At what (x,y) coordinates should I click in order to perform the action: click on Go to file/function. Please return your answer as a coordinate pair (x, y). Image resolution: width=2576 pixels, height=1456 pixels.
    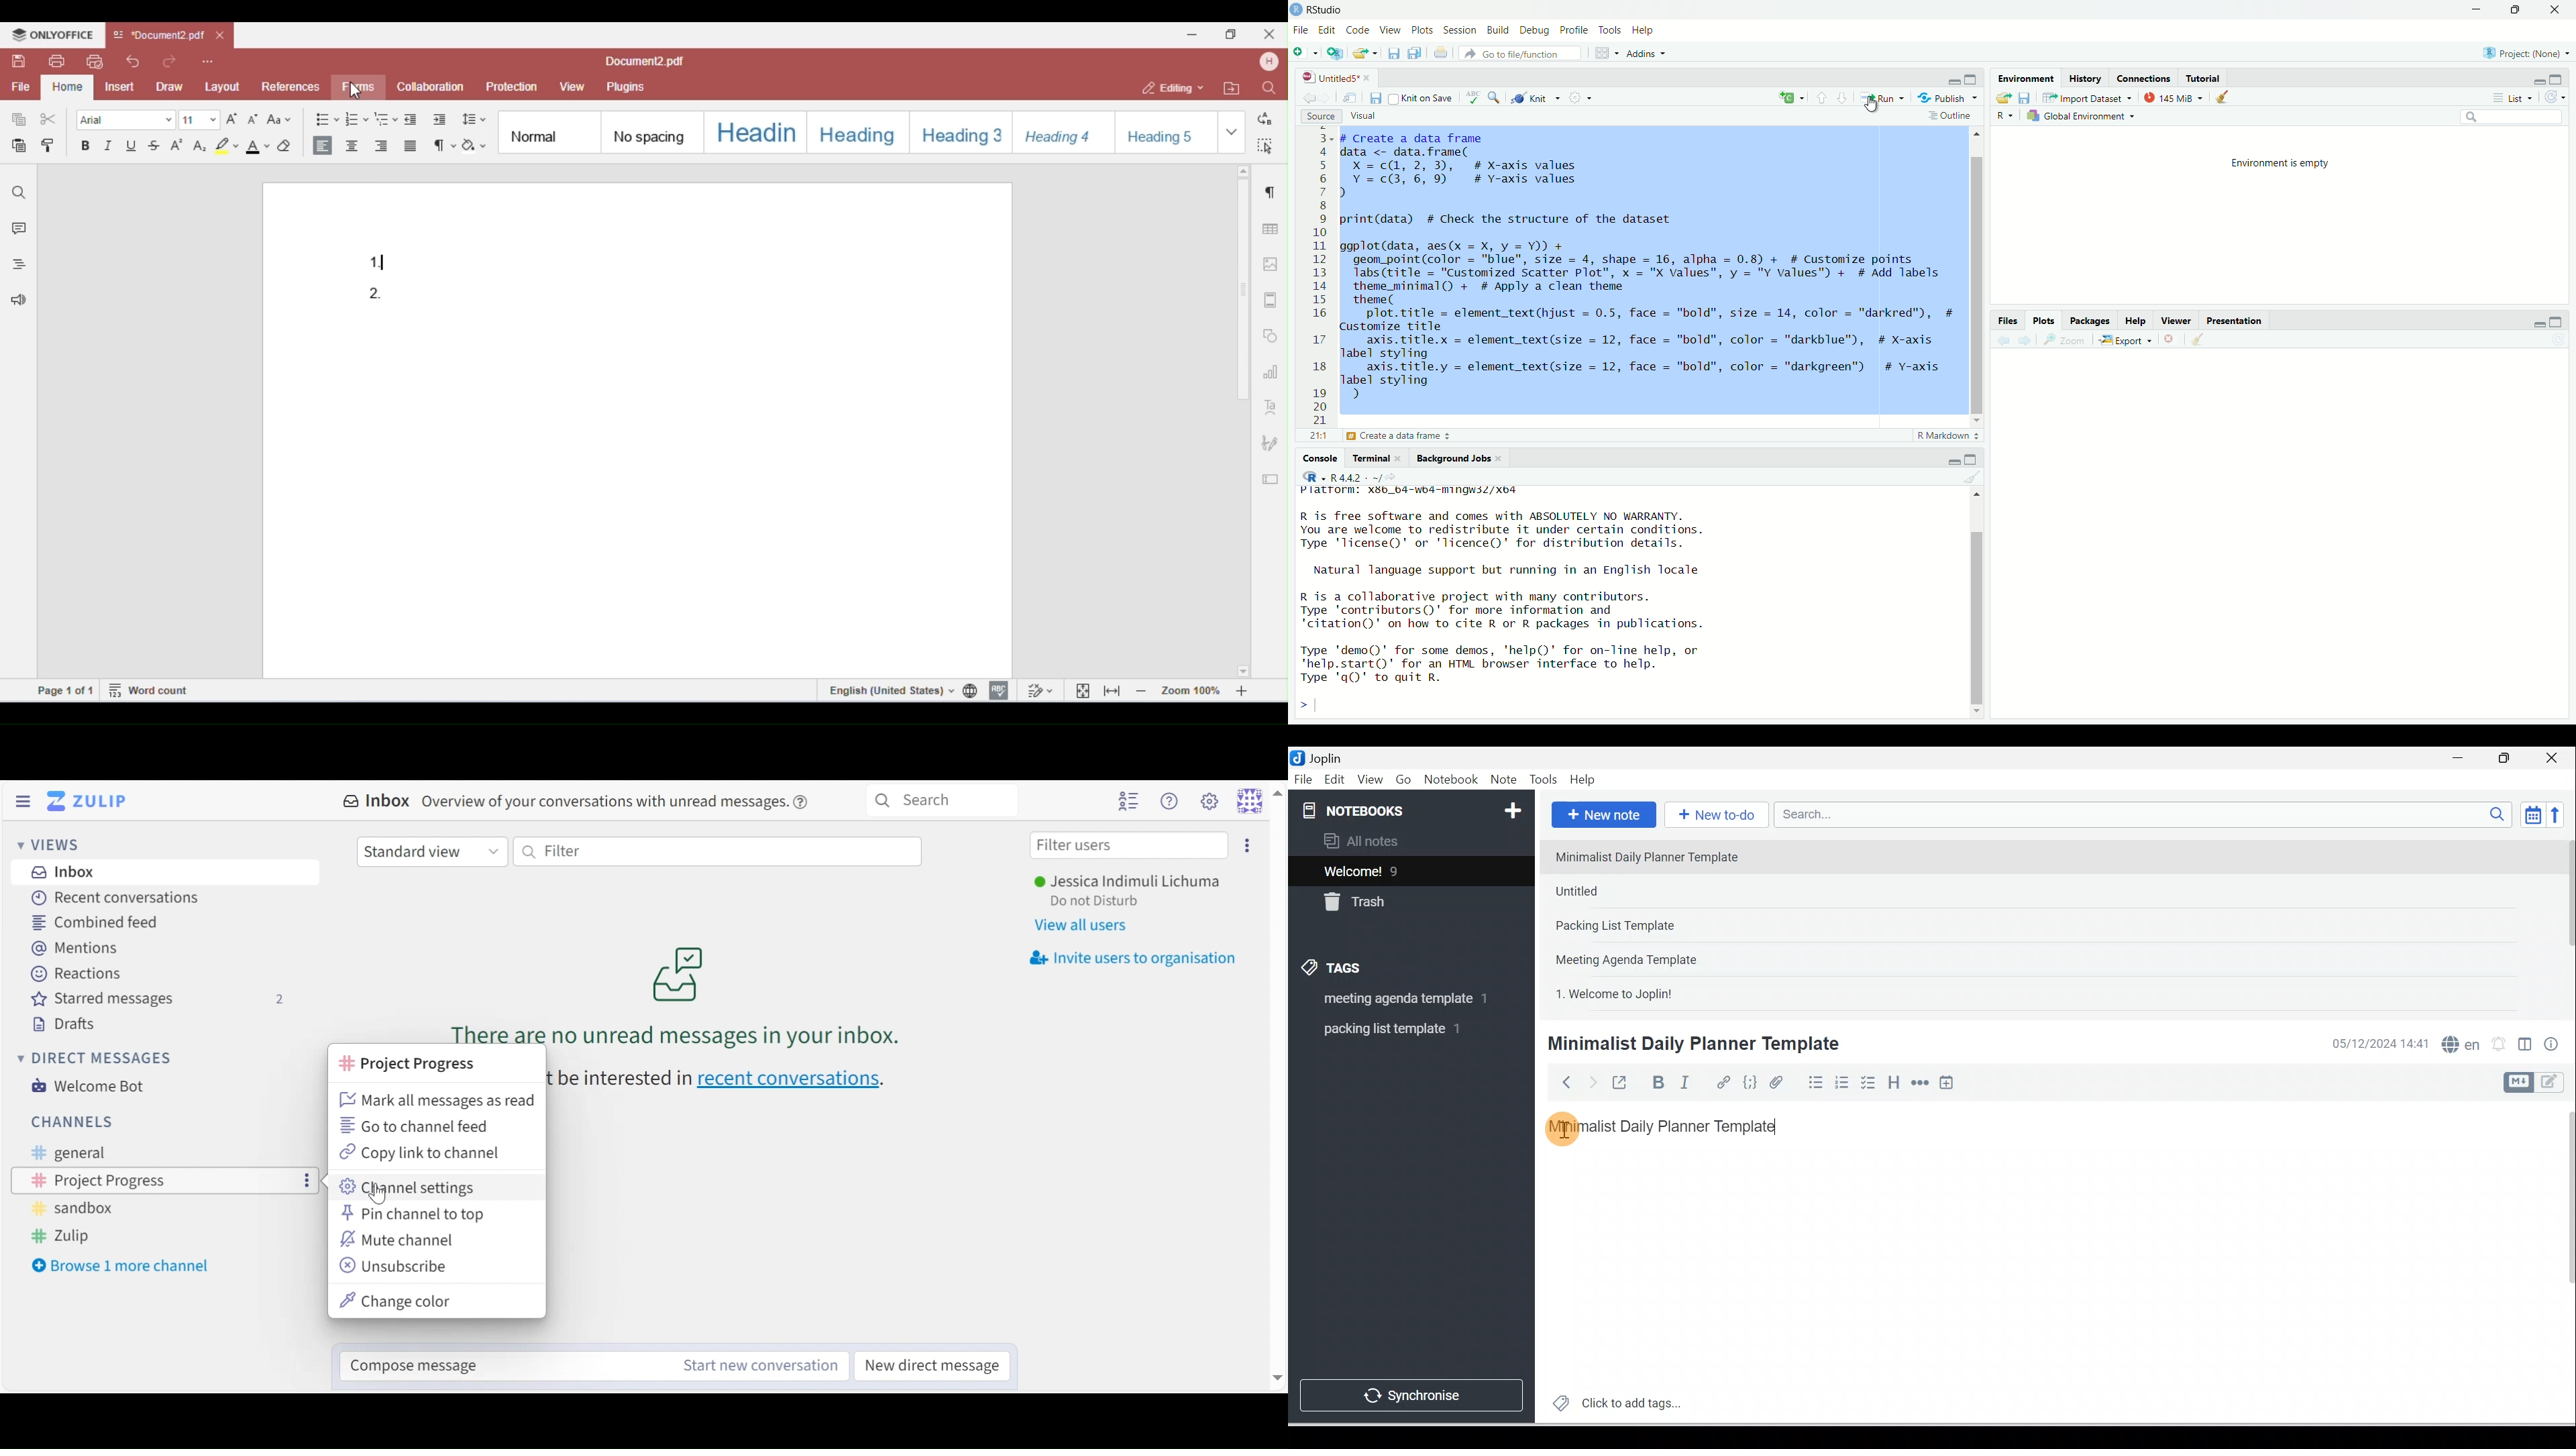
    Looking at the image, I should click on (1519, 53).